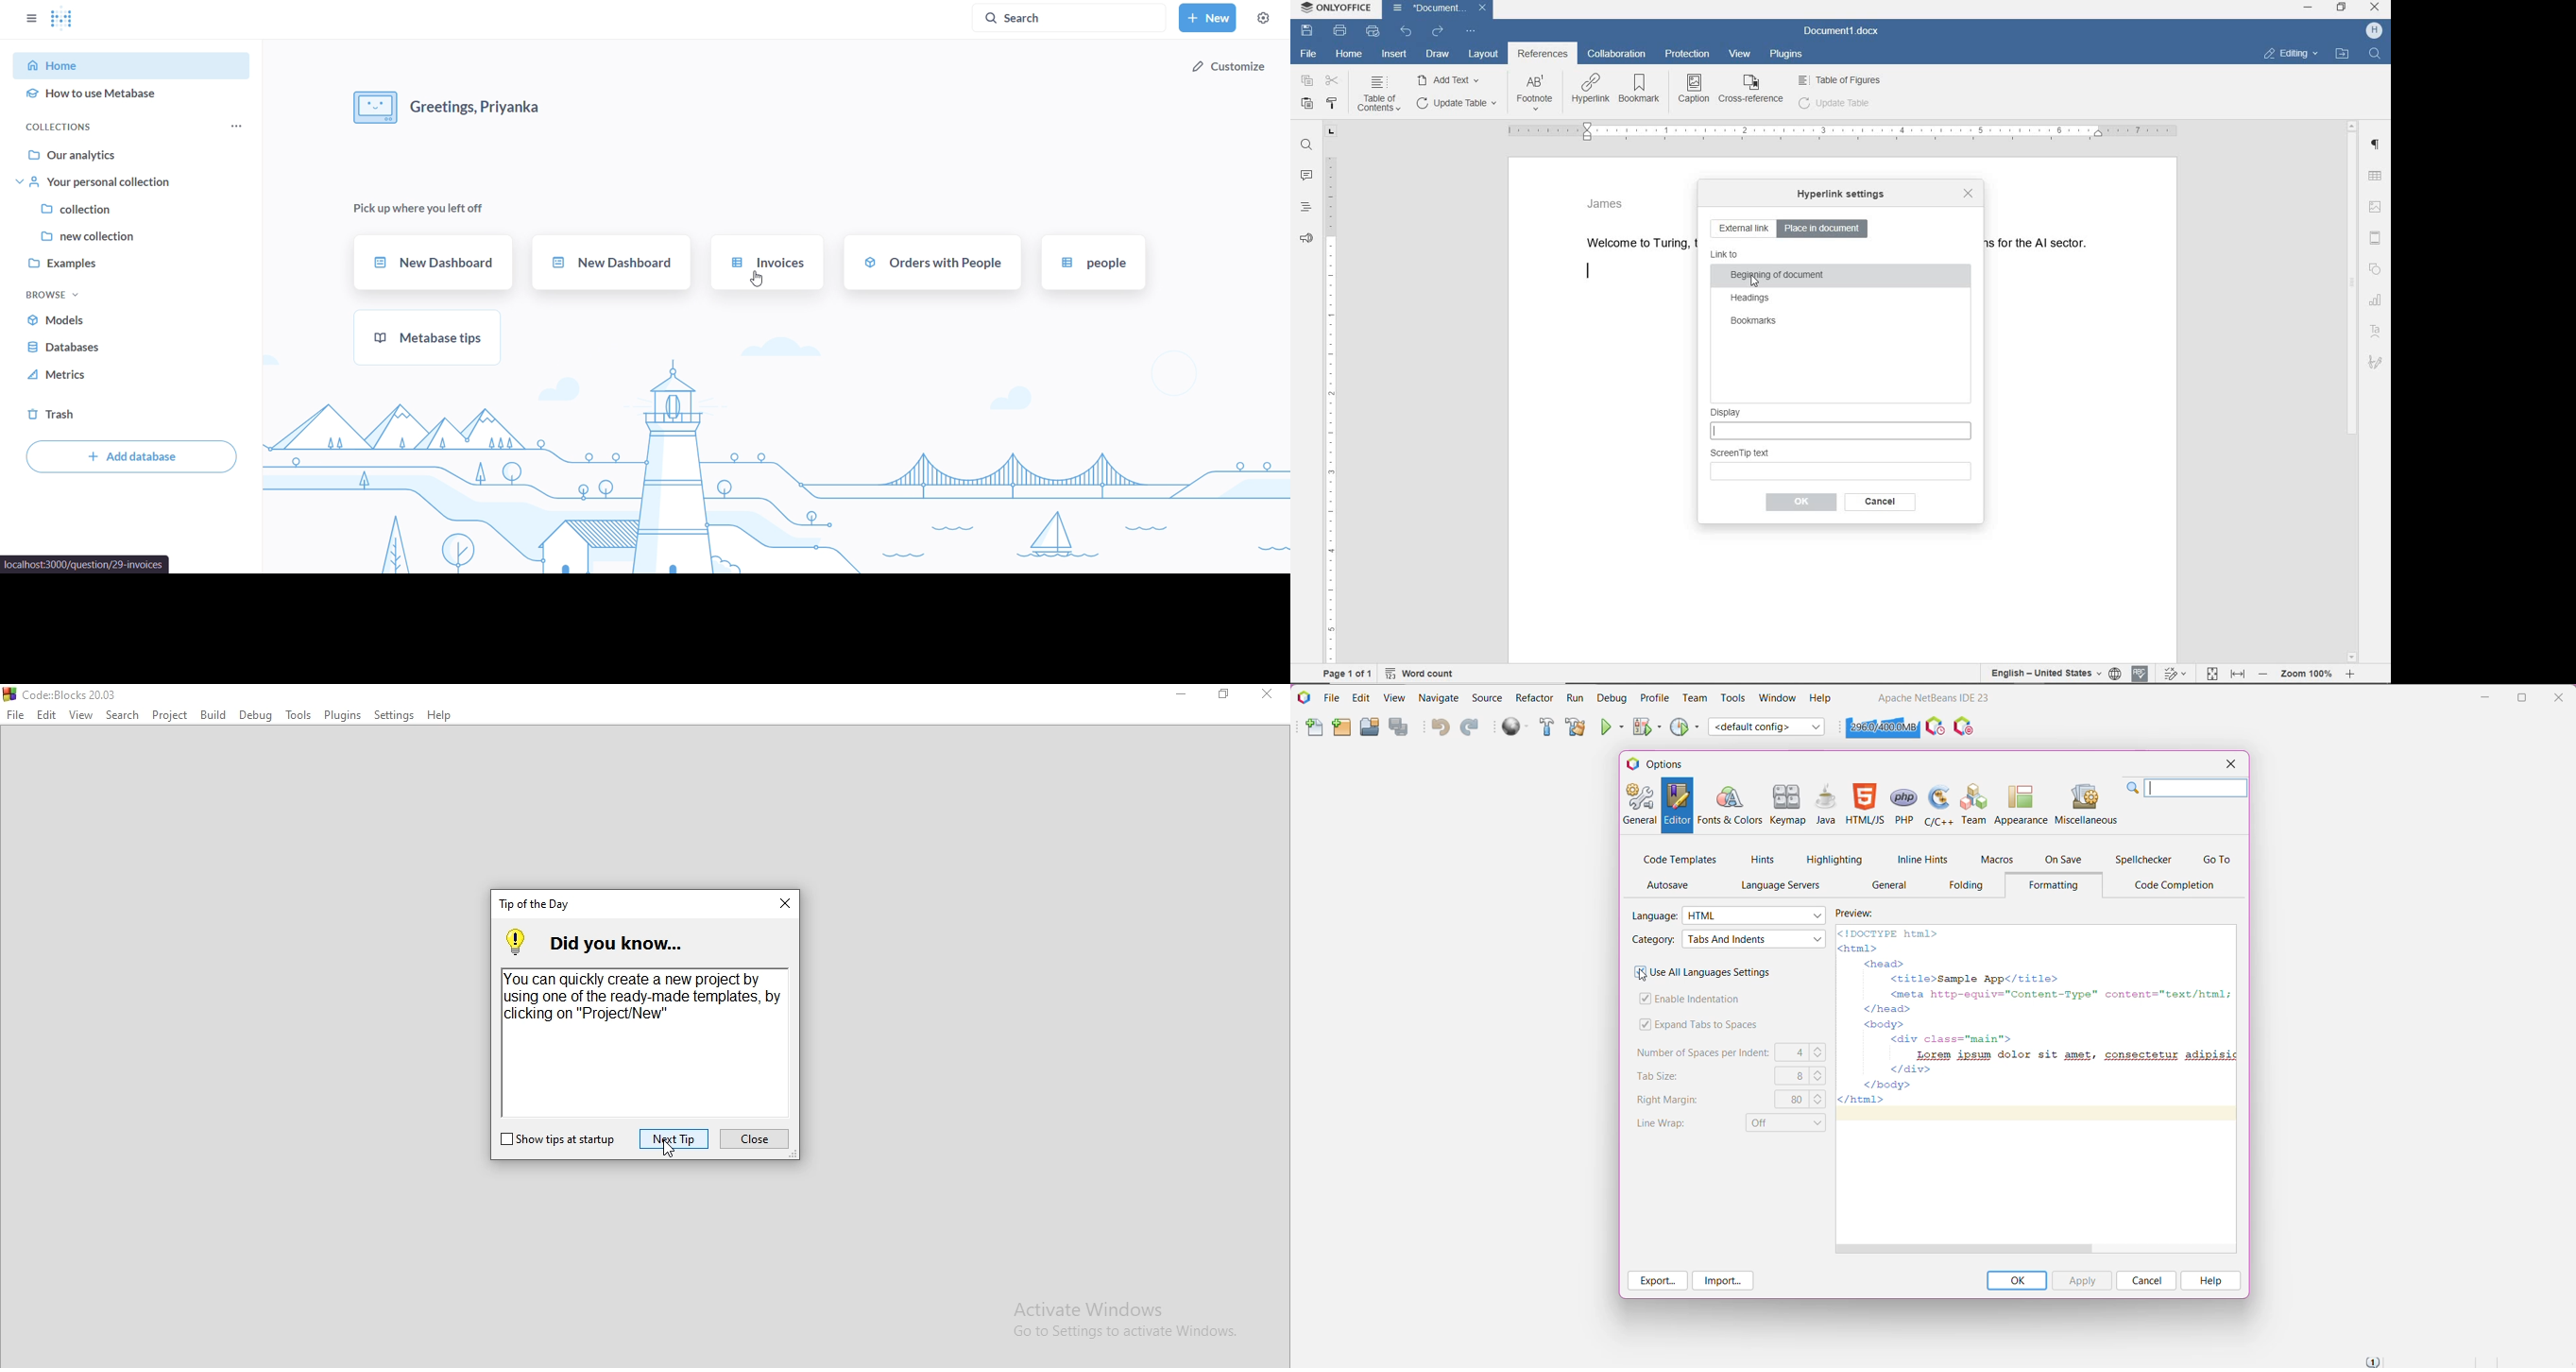  I want to click on insert, so click(1395, 55).